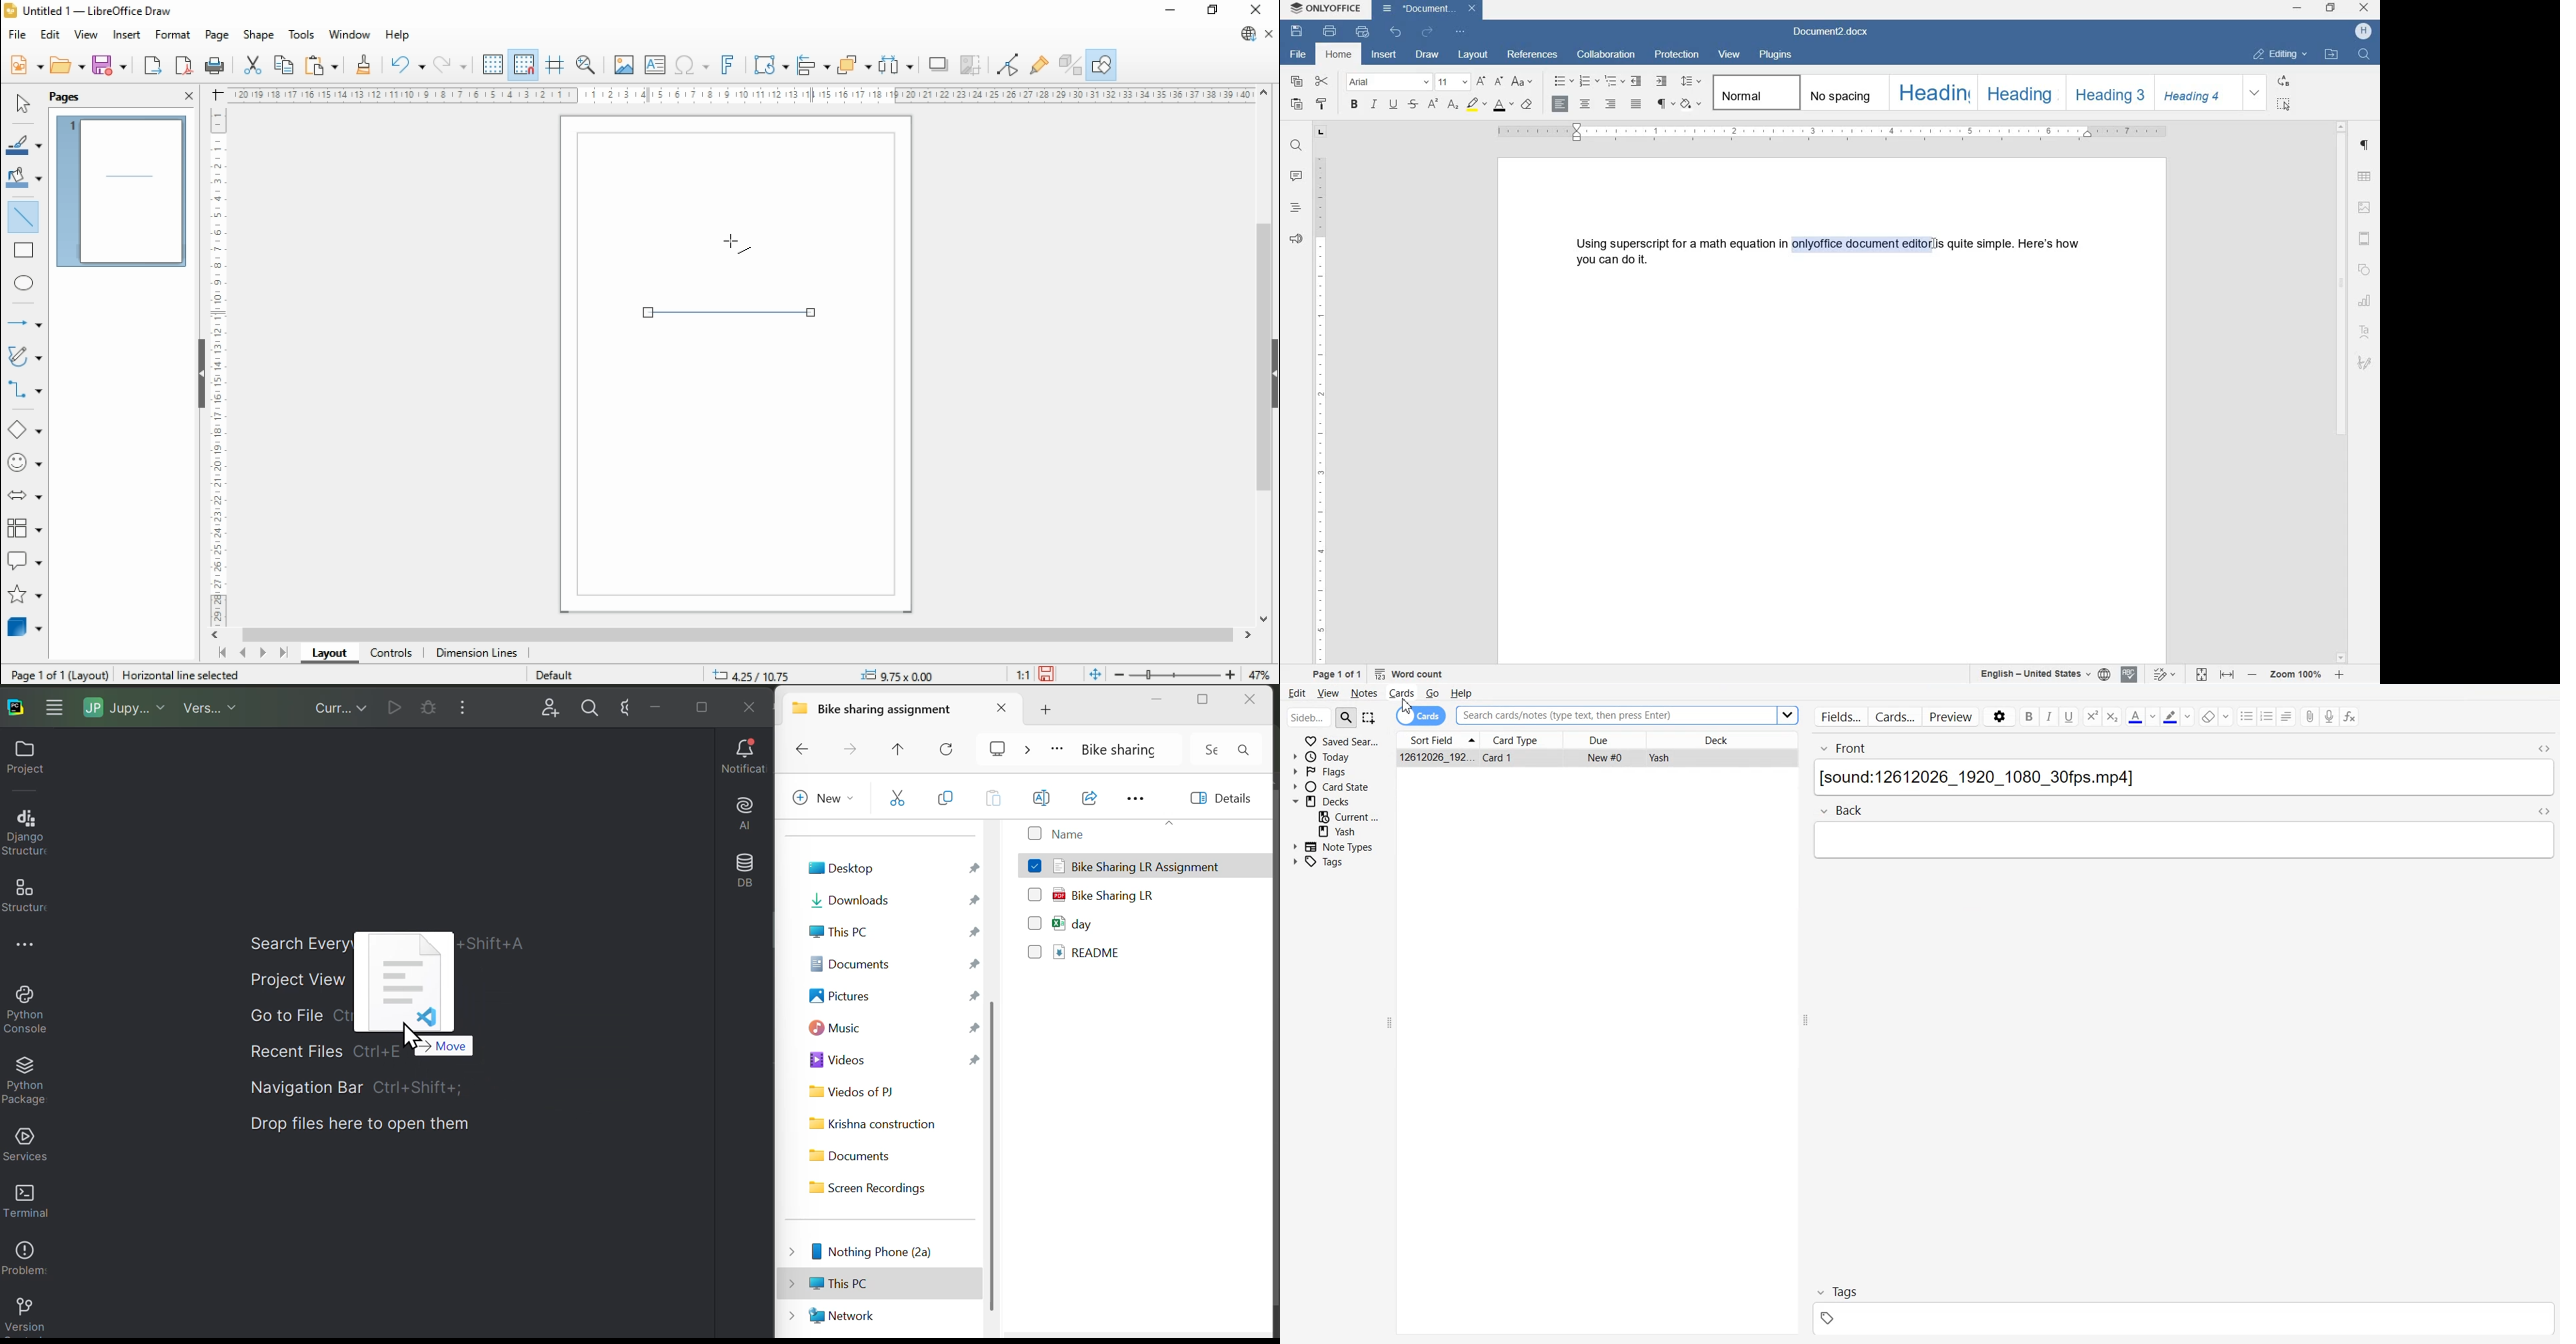 The height and width of the screenshot is (1344, 2576). Describe the element at coordinates (1321, 412) in the screenshot. I see `ruler` at that location.